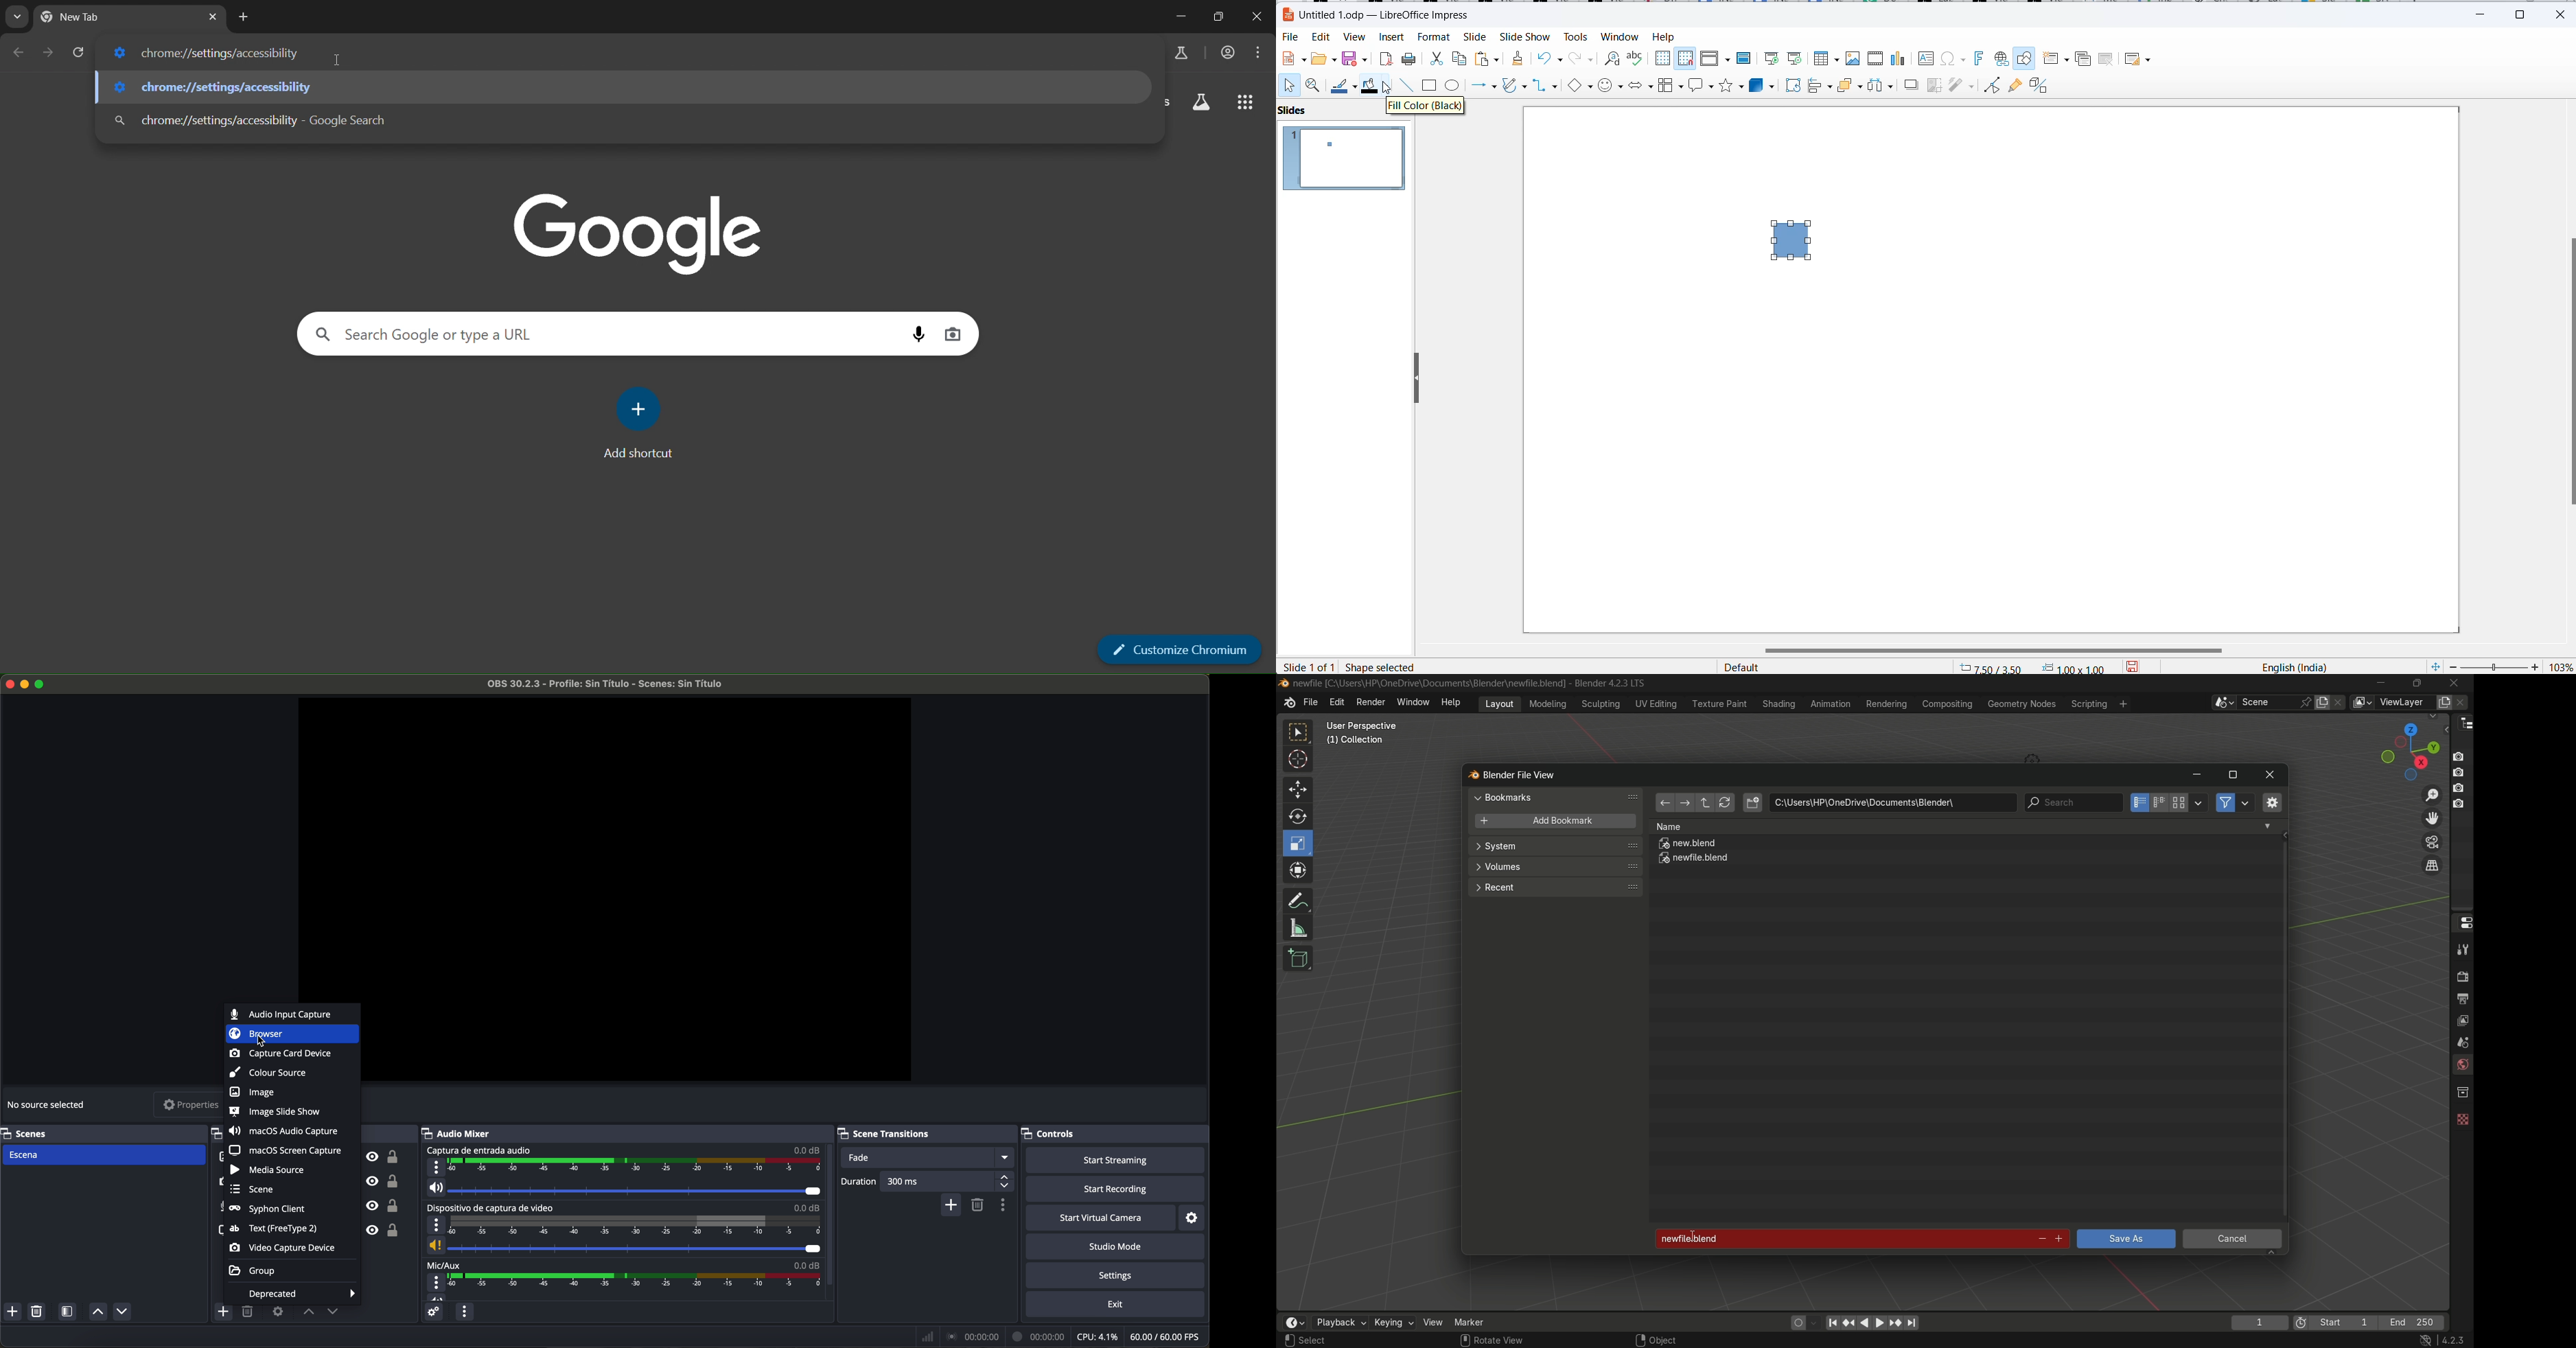 The image size is (2576, 1372). What do you see at coordinates (1850, 1321) in the screenshot?
I see `jump to keyframe` at bounding box center [1850, 1321].